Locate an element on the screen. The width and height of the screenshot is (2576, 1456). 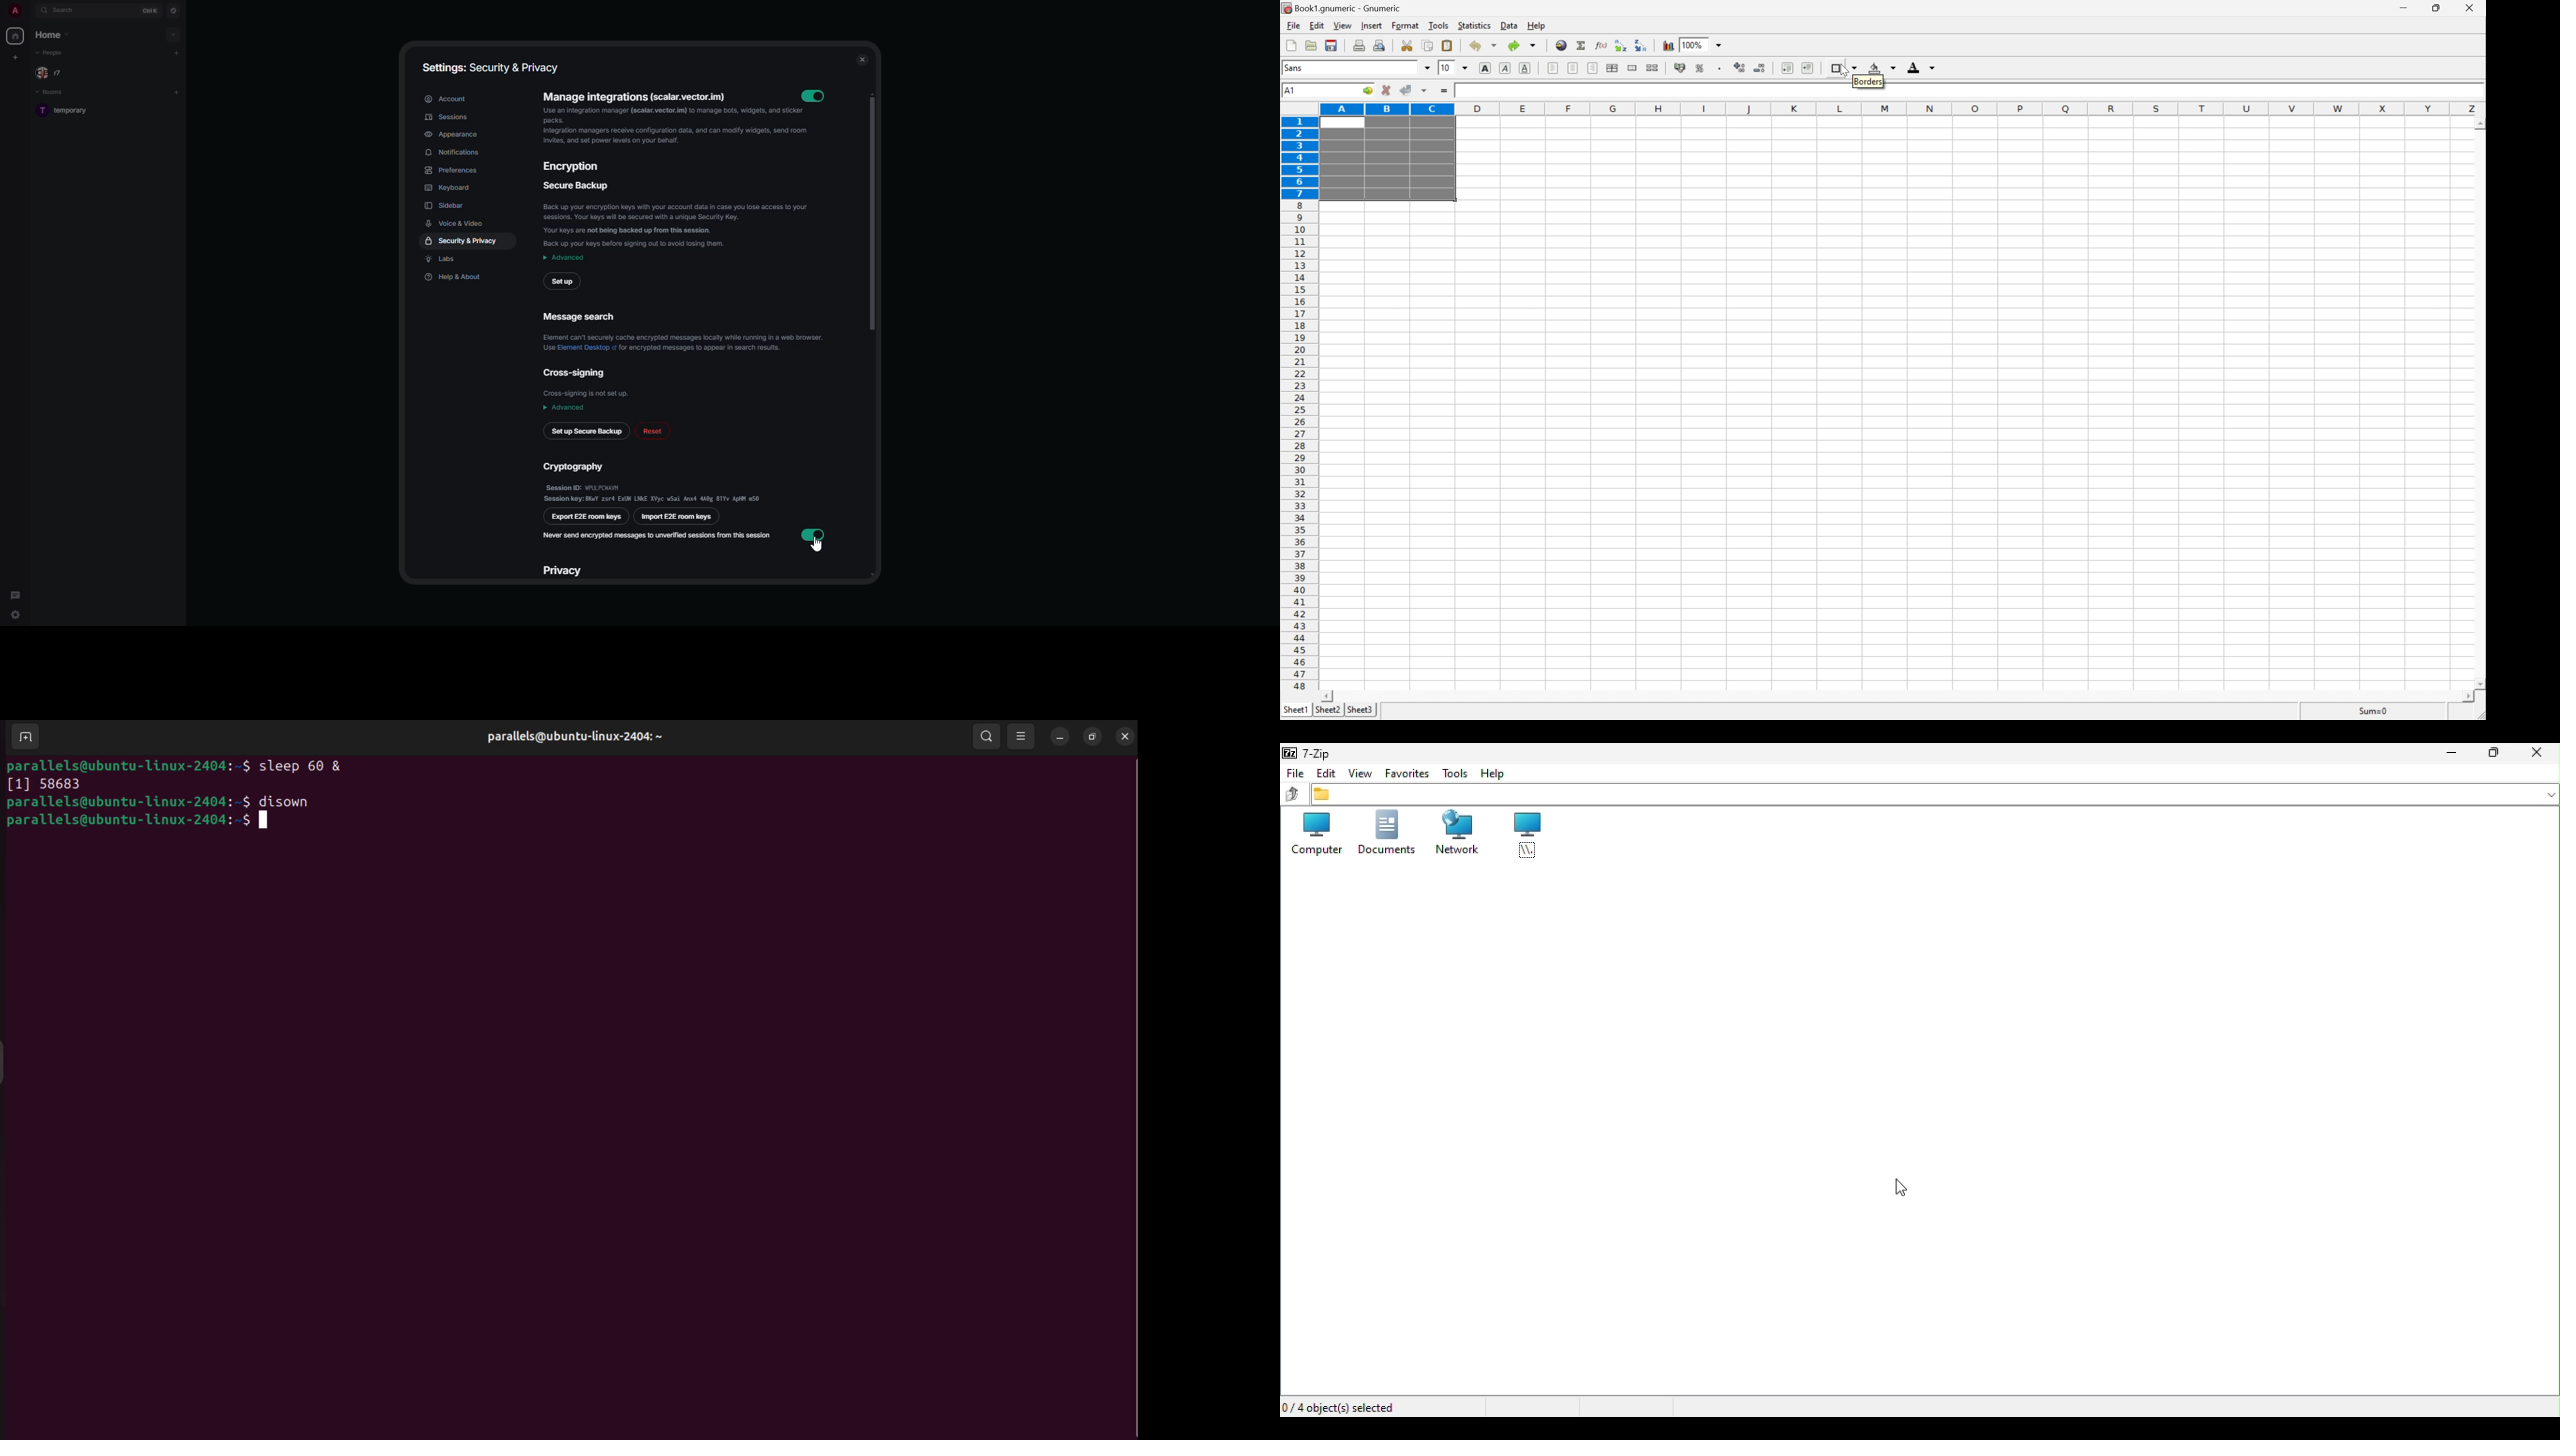
security & privacy is located at coordinates (465, 241).